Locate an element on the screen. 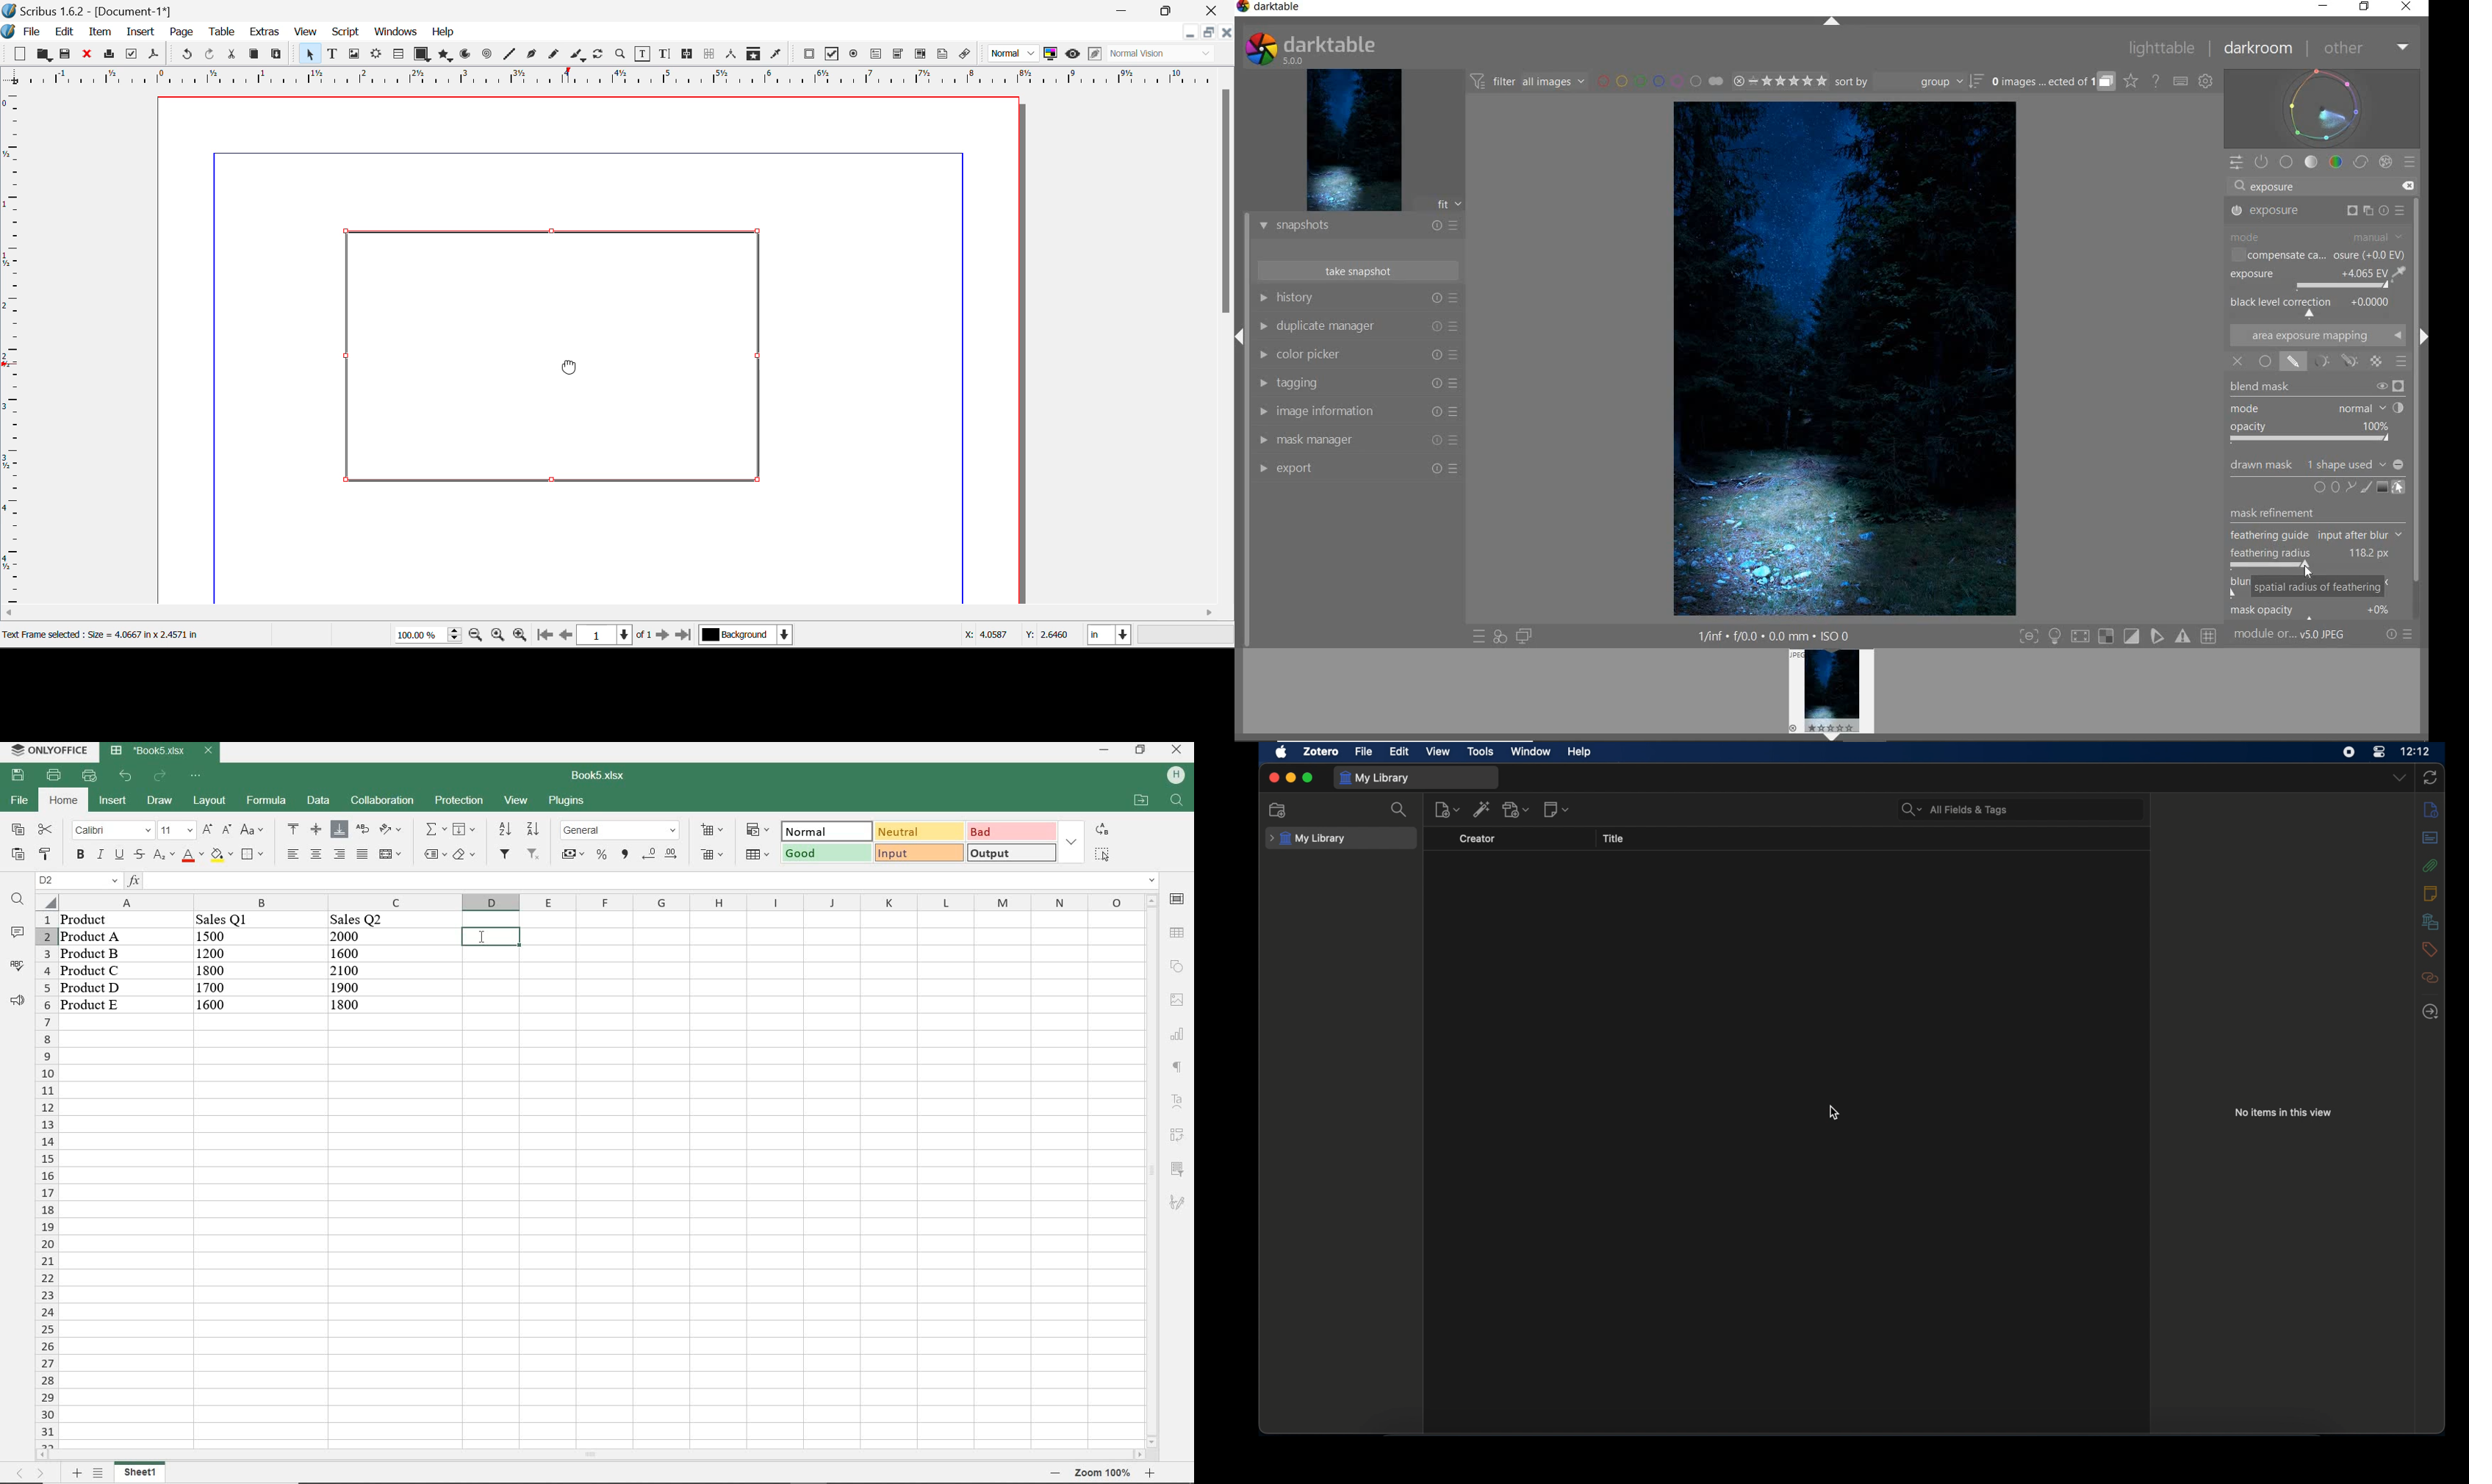 The image size is (2492, 1484). Rotate is located at coordinates (599, 53).